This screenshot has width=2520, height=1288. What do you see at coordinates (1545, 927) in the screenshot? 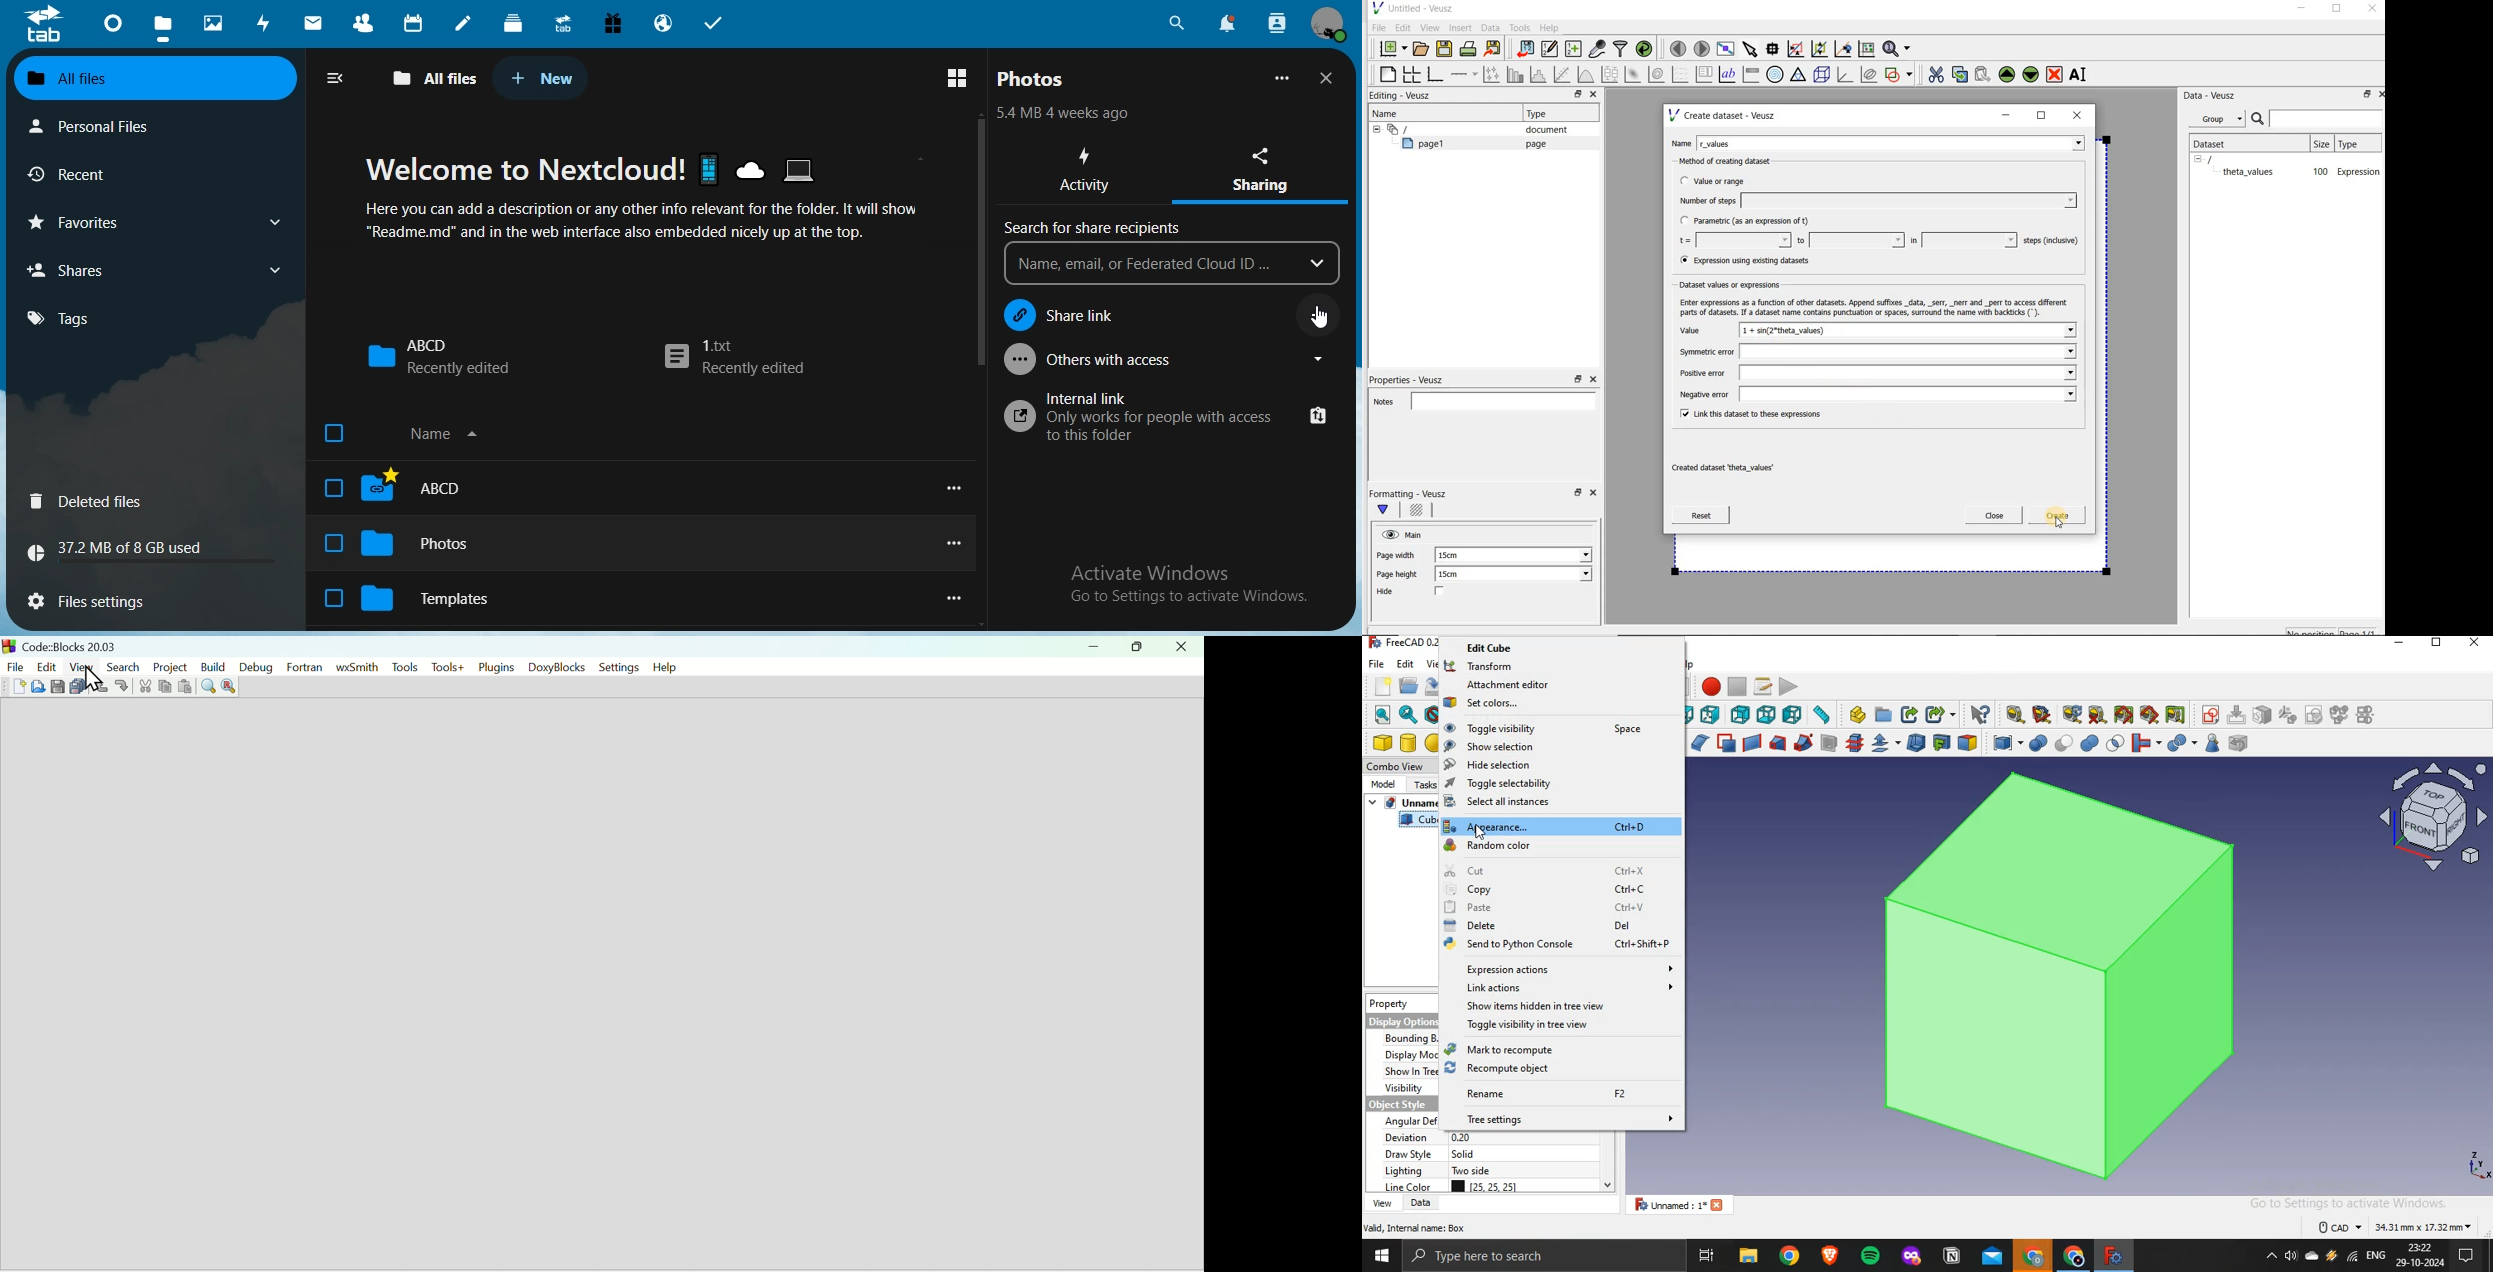
I see `delete` at bounding box center [1545, 927].